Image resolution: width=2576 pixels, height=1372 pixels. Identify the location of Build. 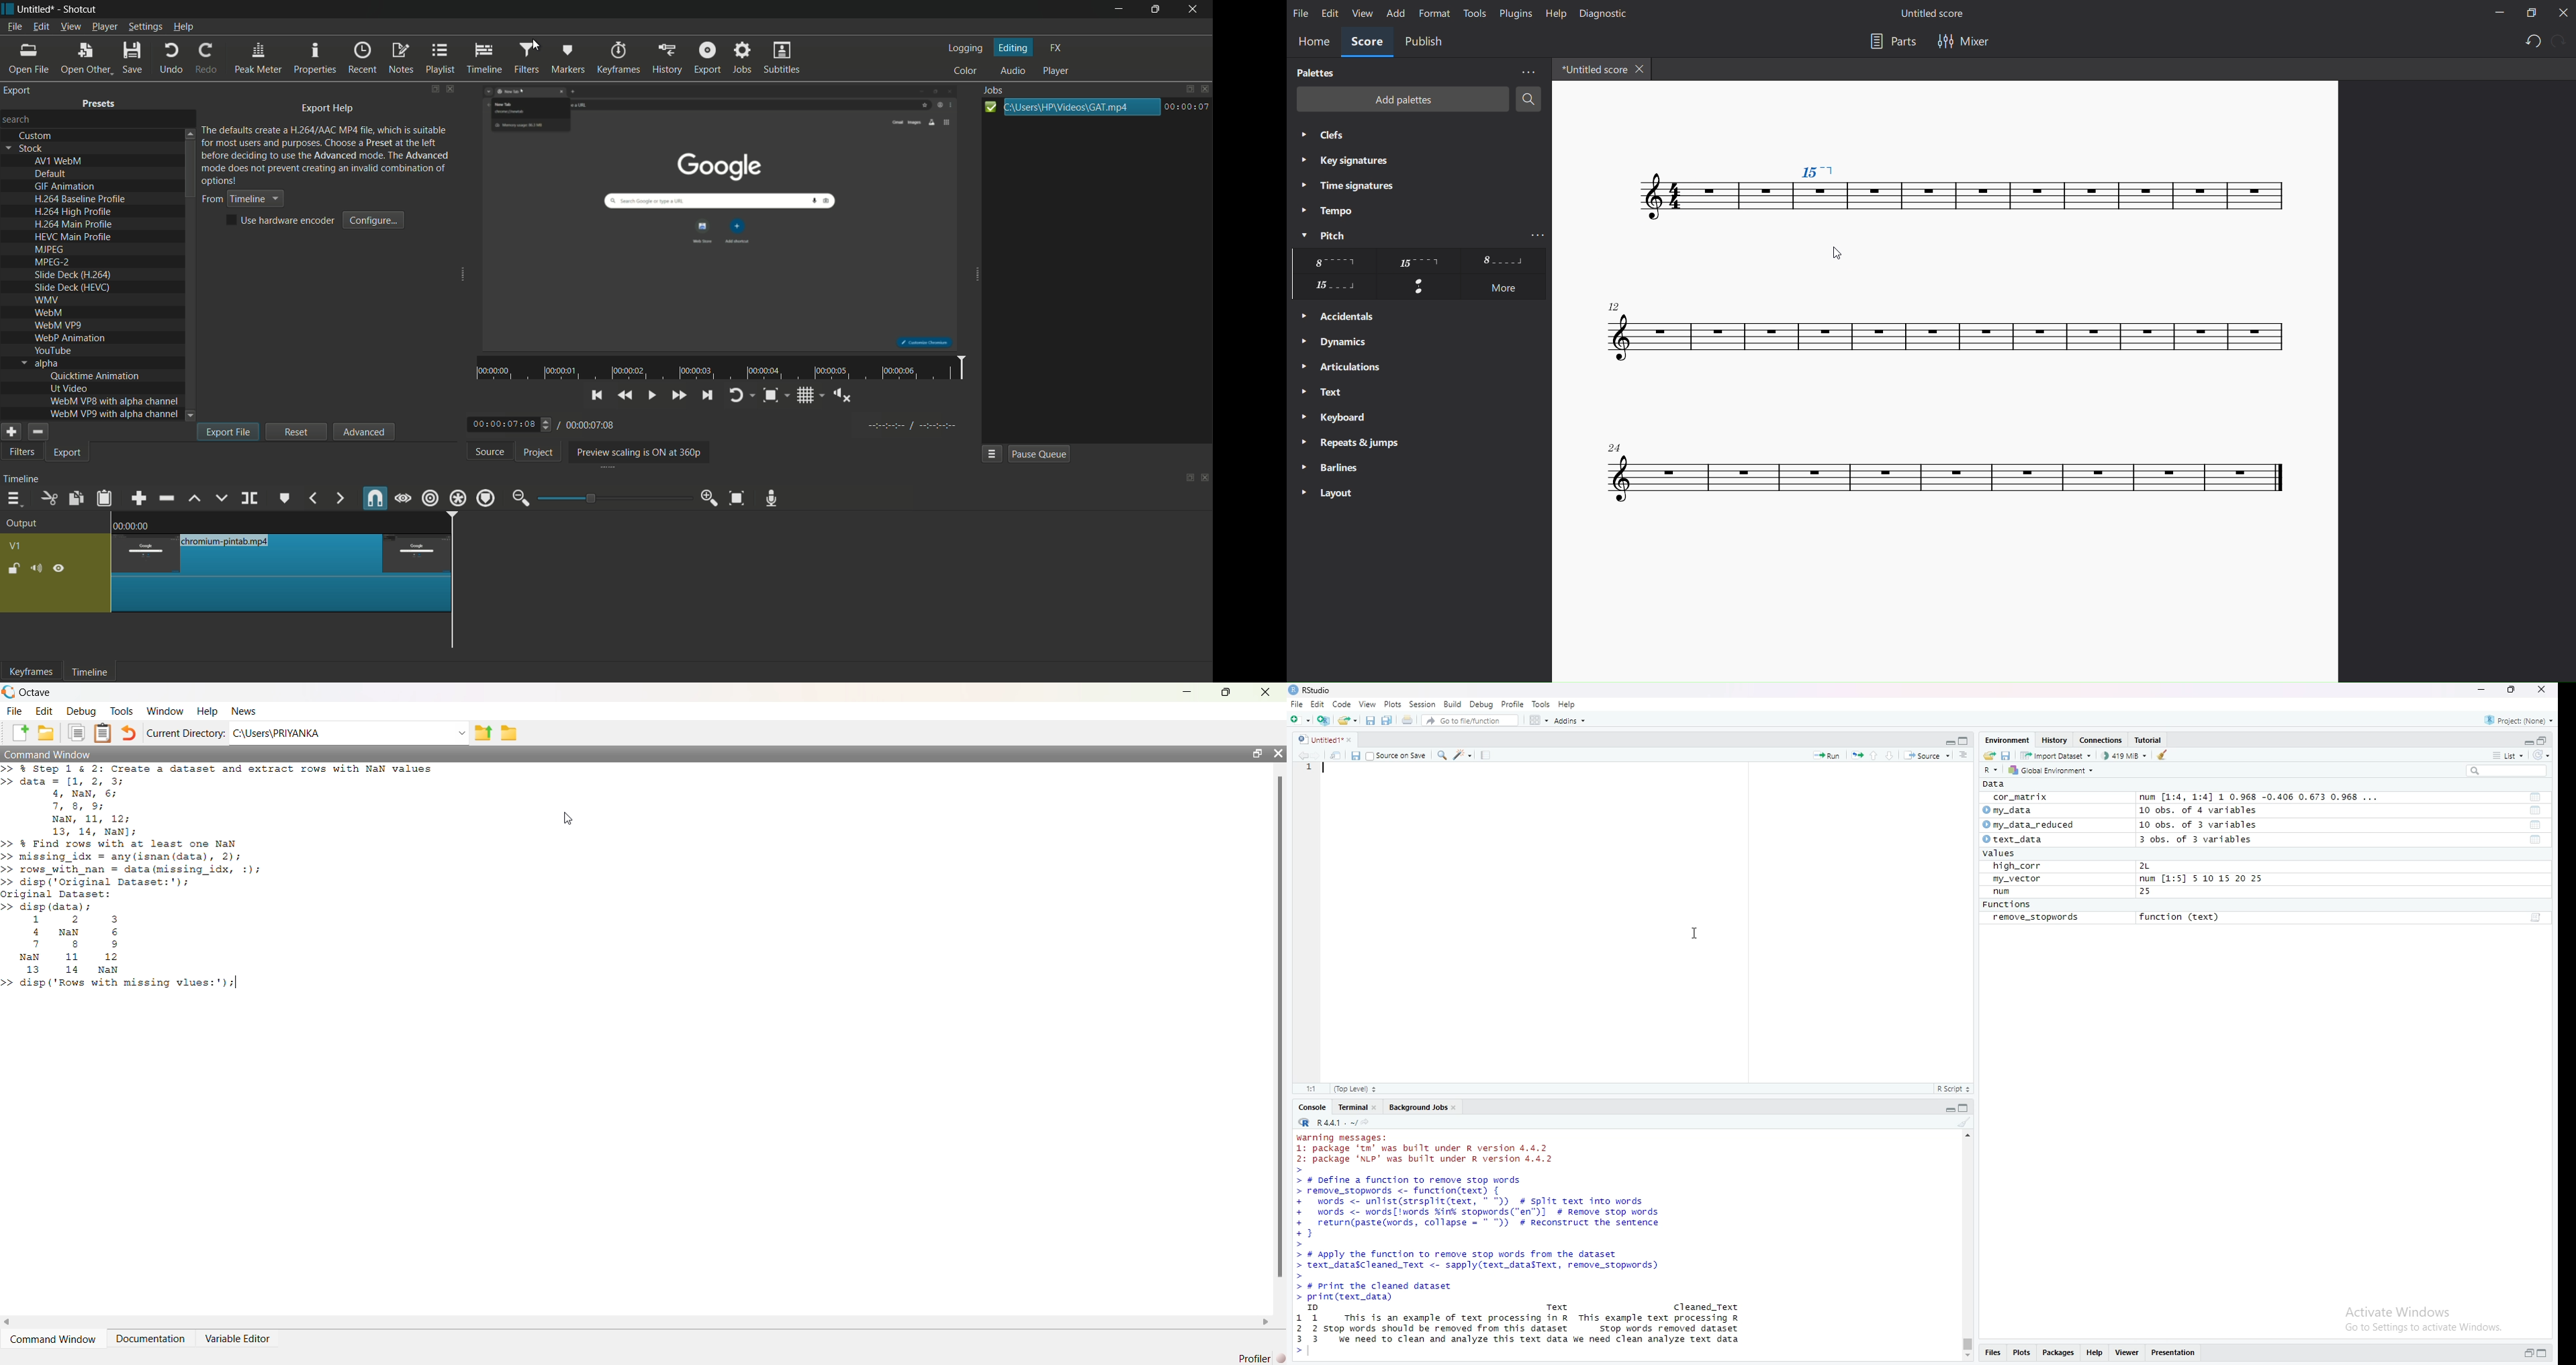
(1451, 705).